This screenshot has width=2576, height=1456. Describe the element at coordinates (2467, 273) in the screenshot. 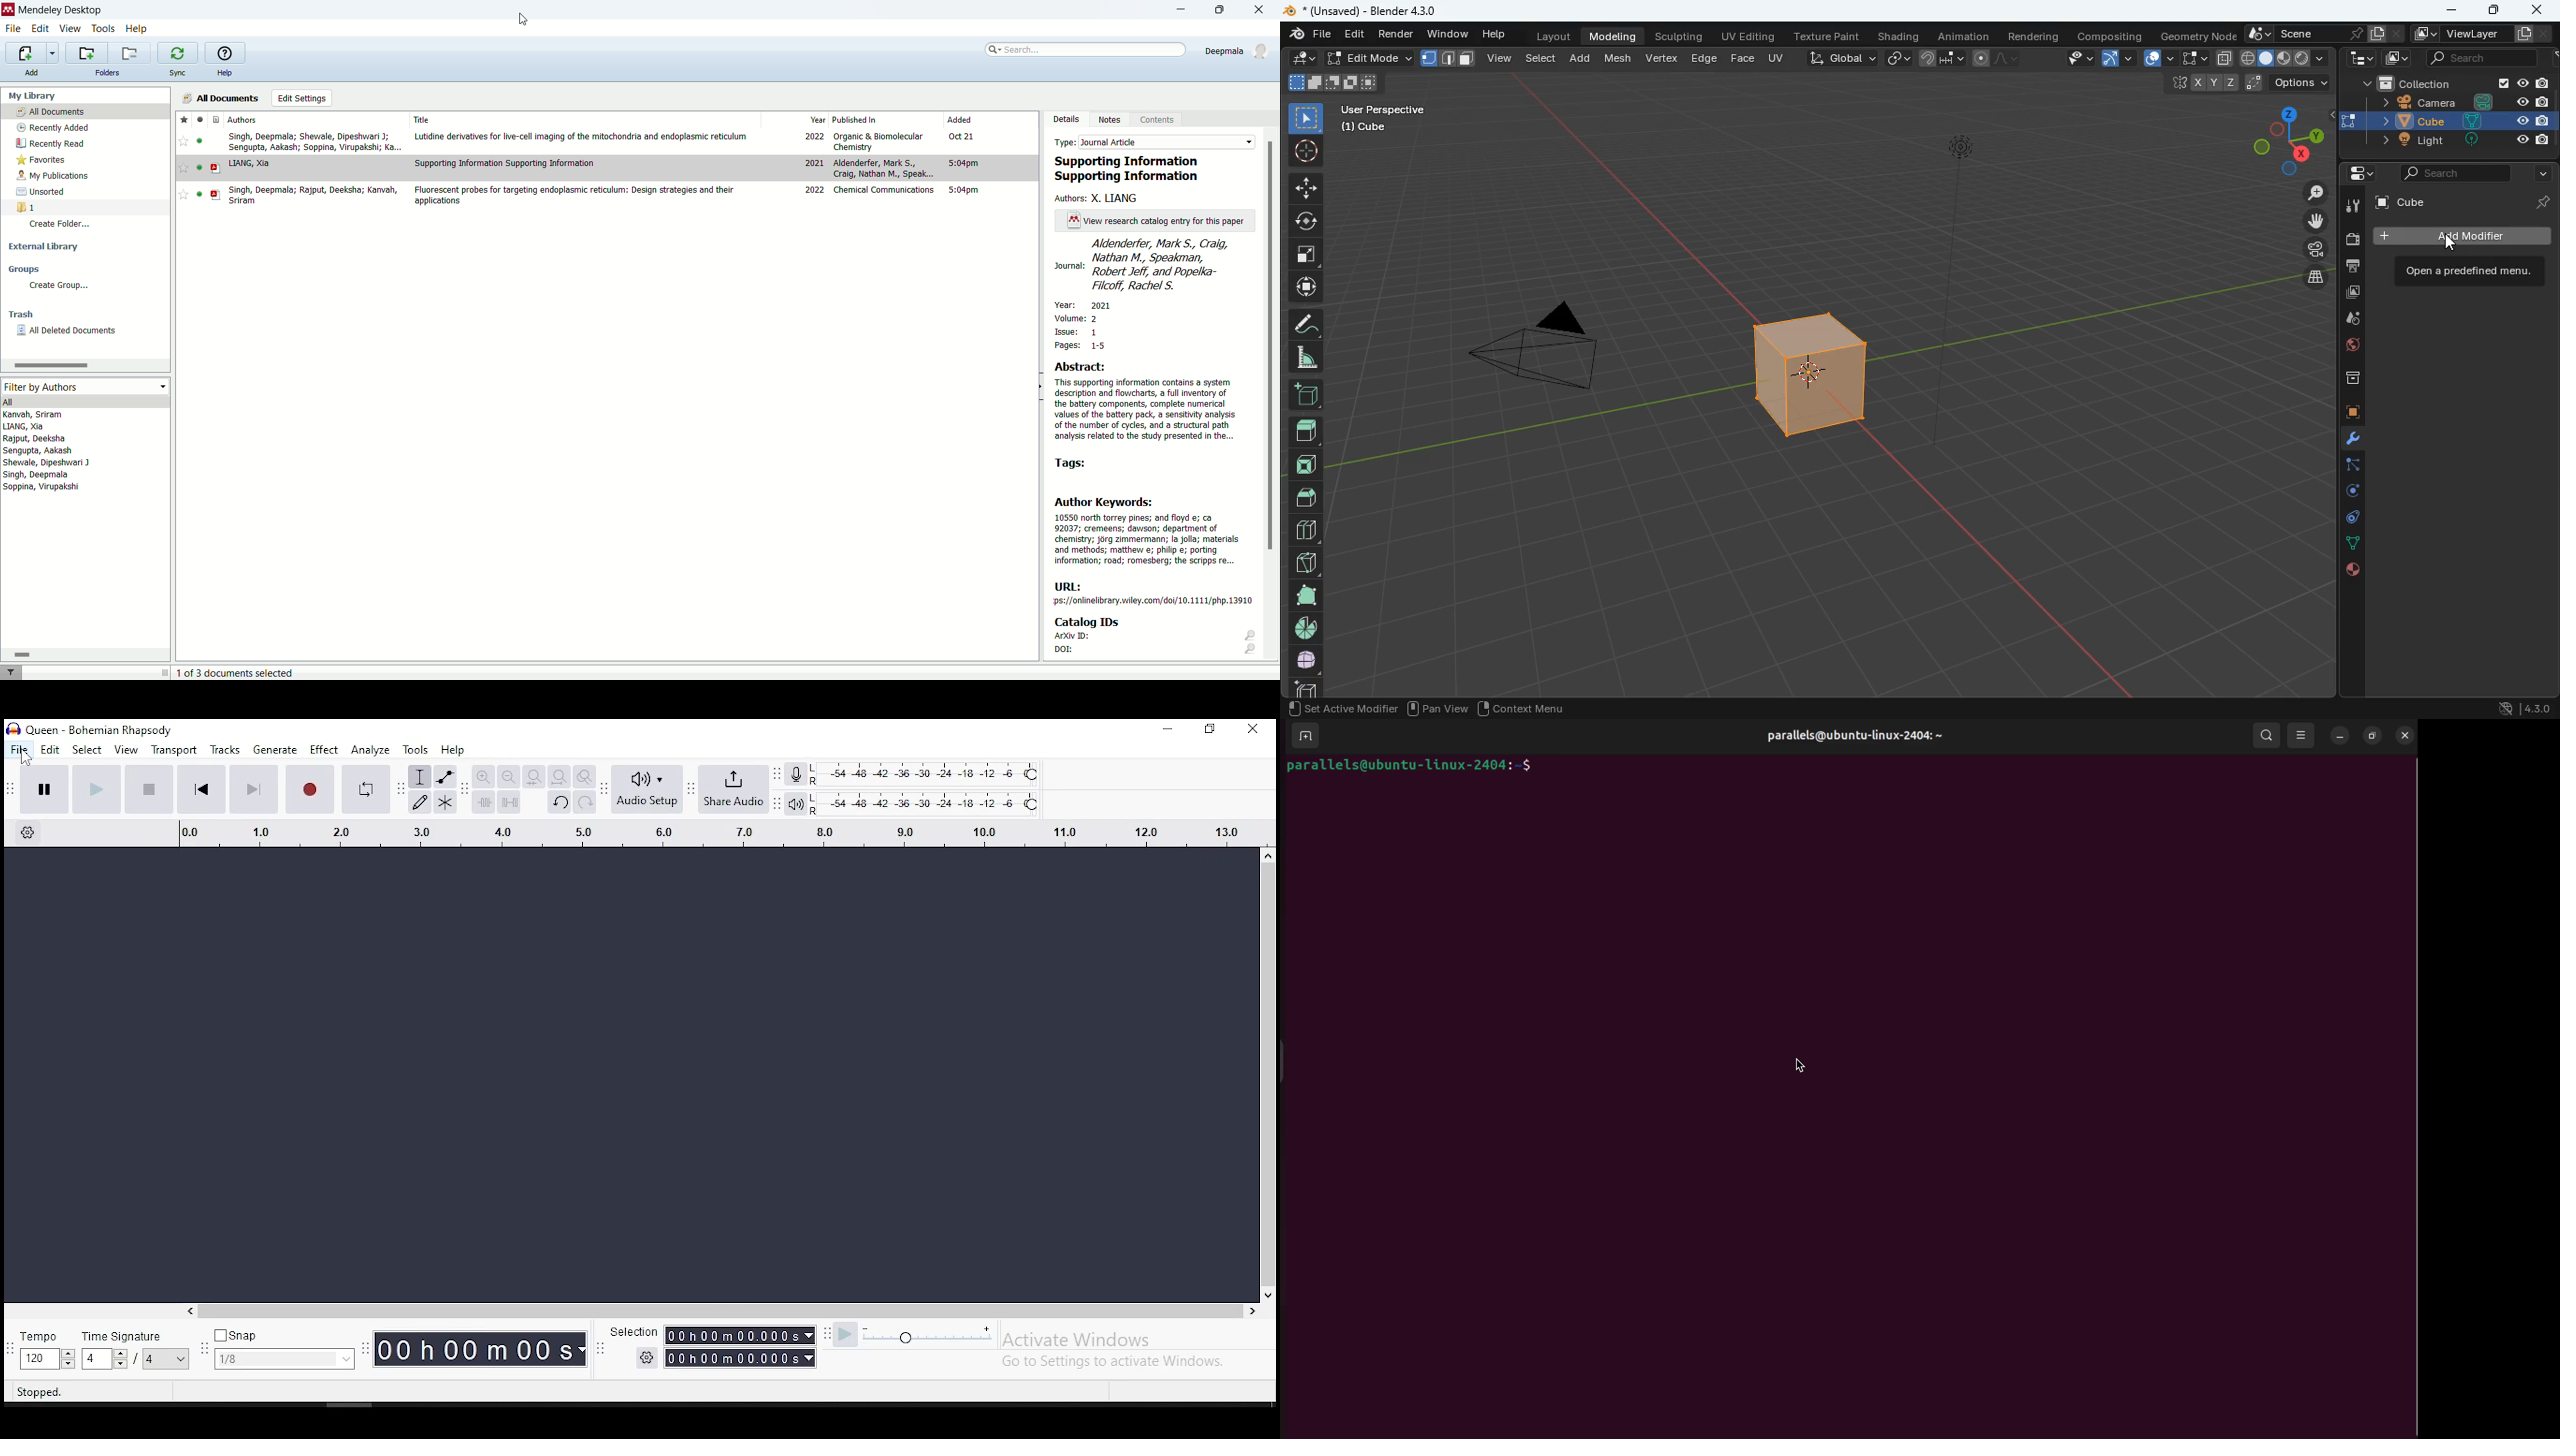

I see `open menu` at that location.